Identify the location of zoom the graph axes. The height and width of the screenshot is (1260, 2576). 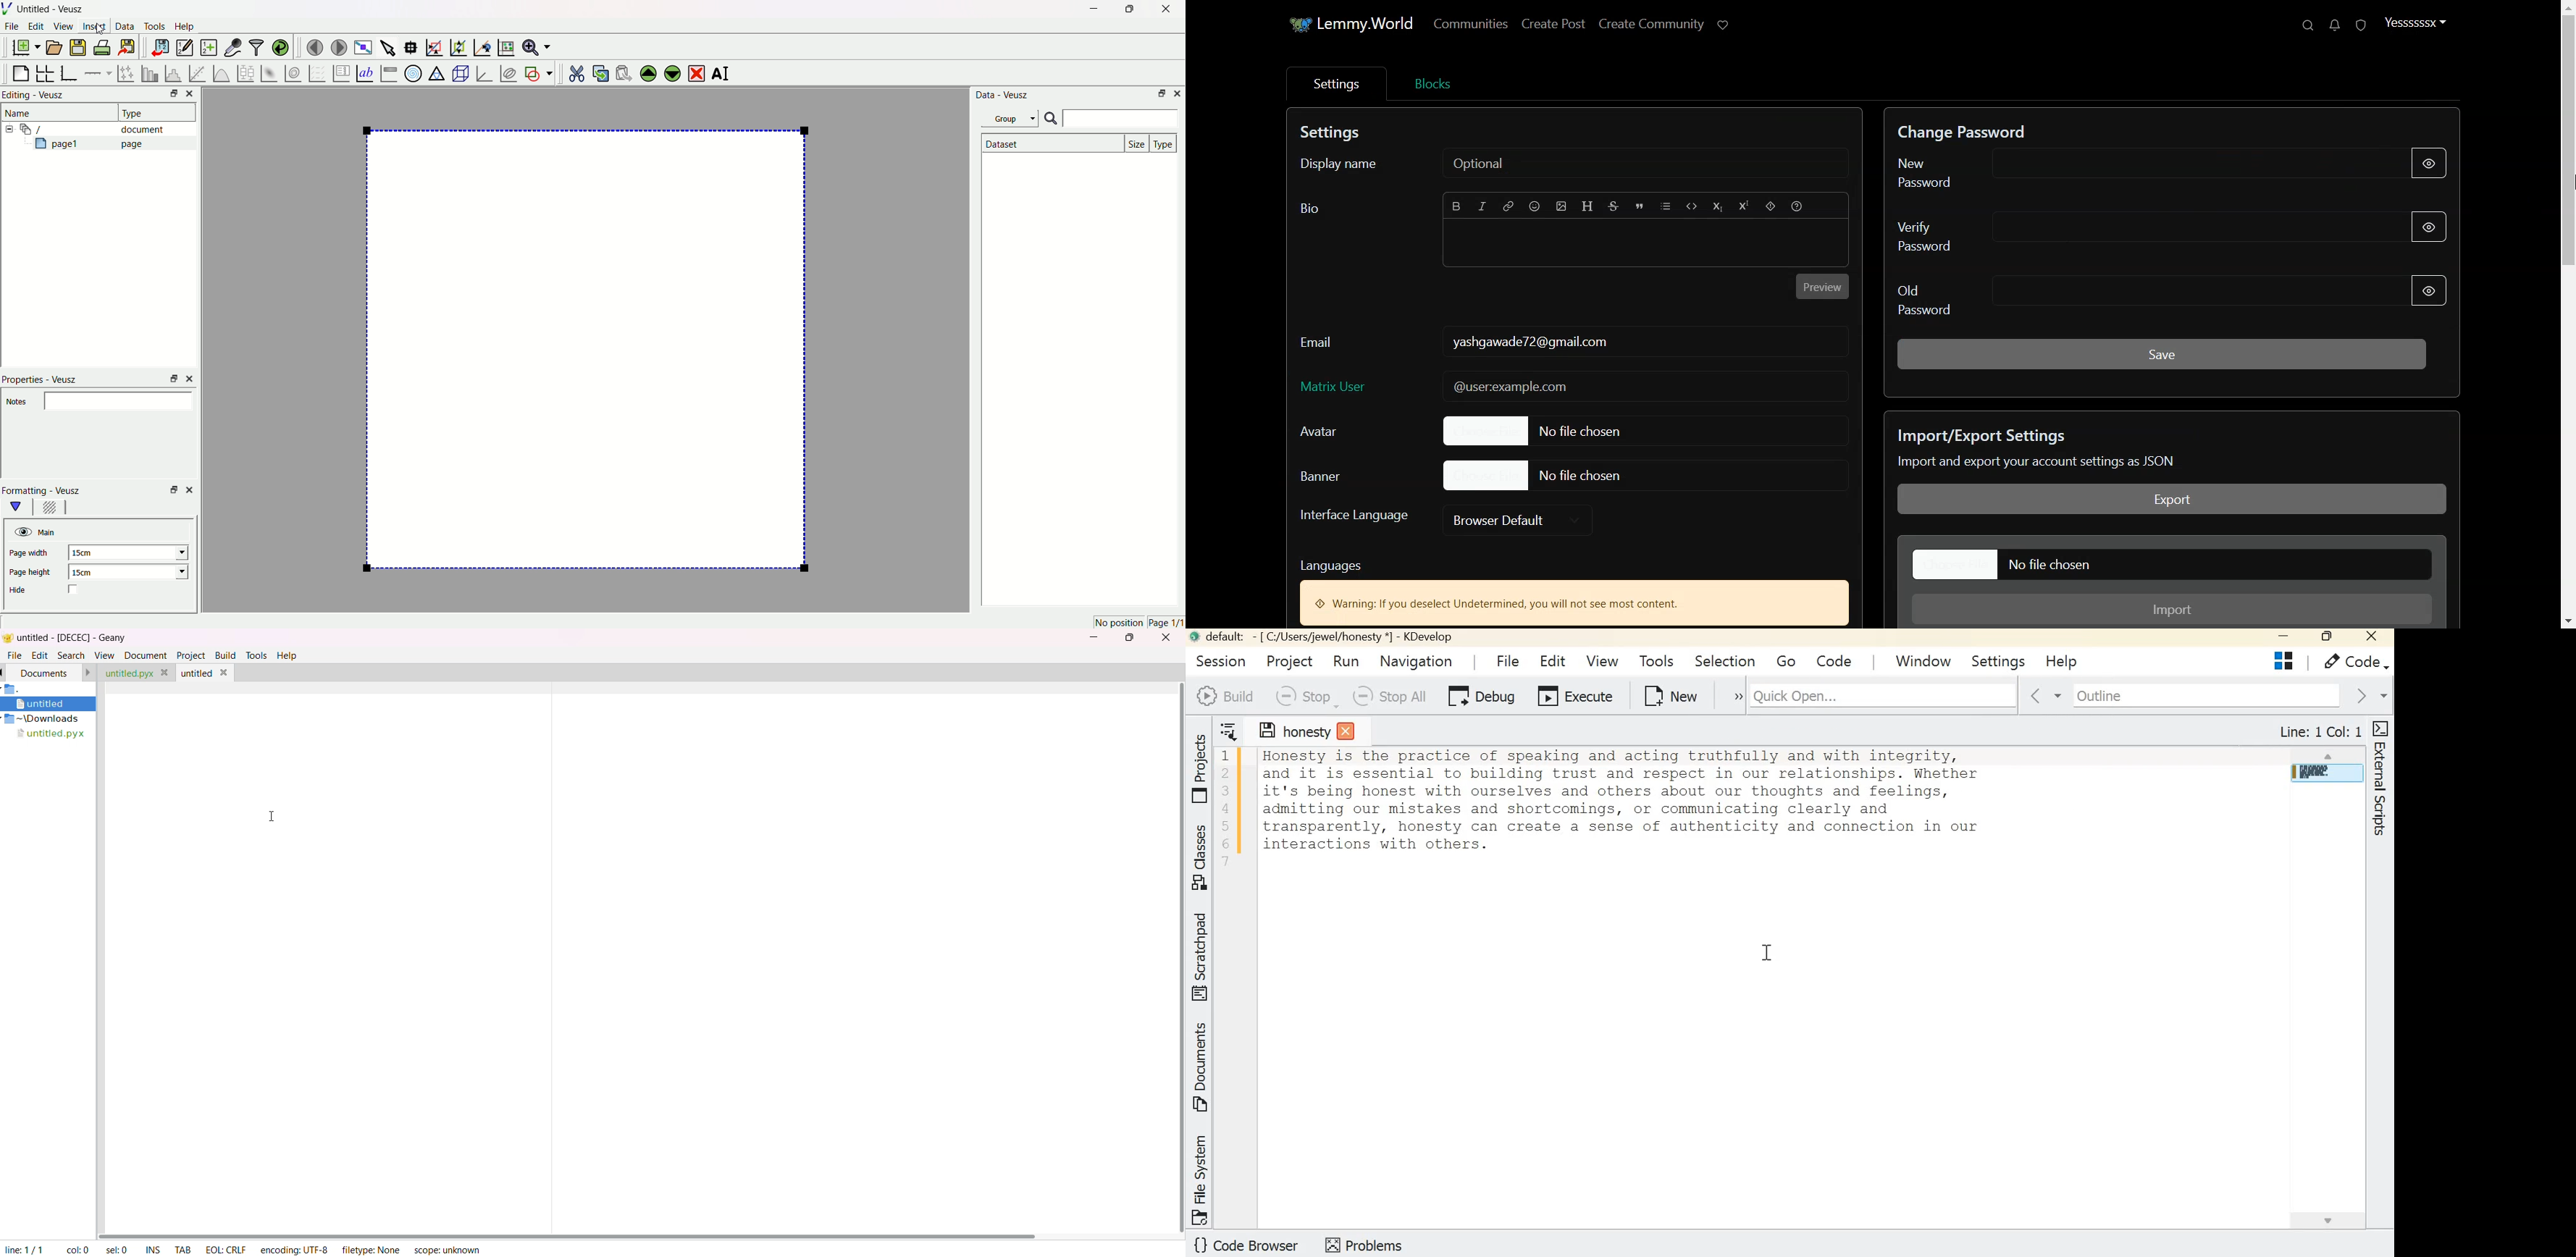
(456, 46).